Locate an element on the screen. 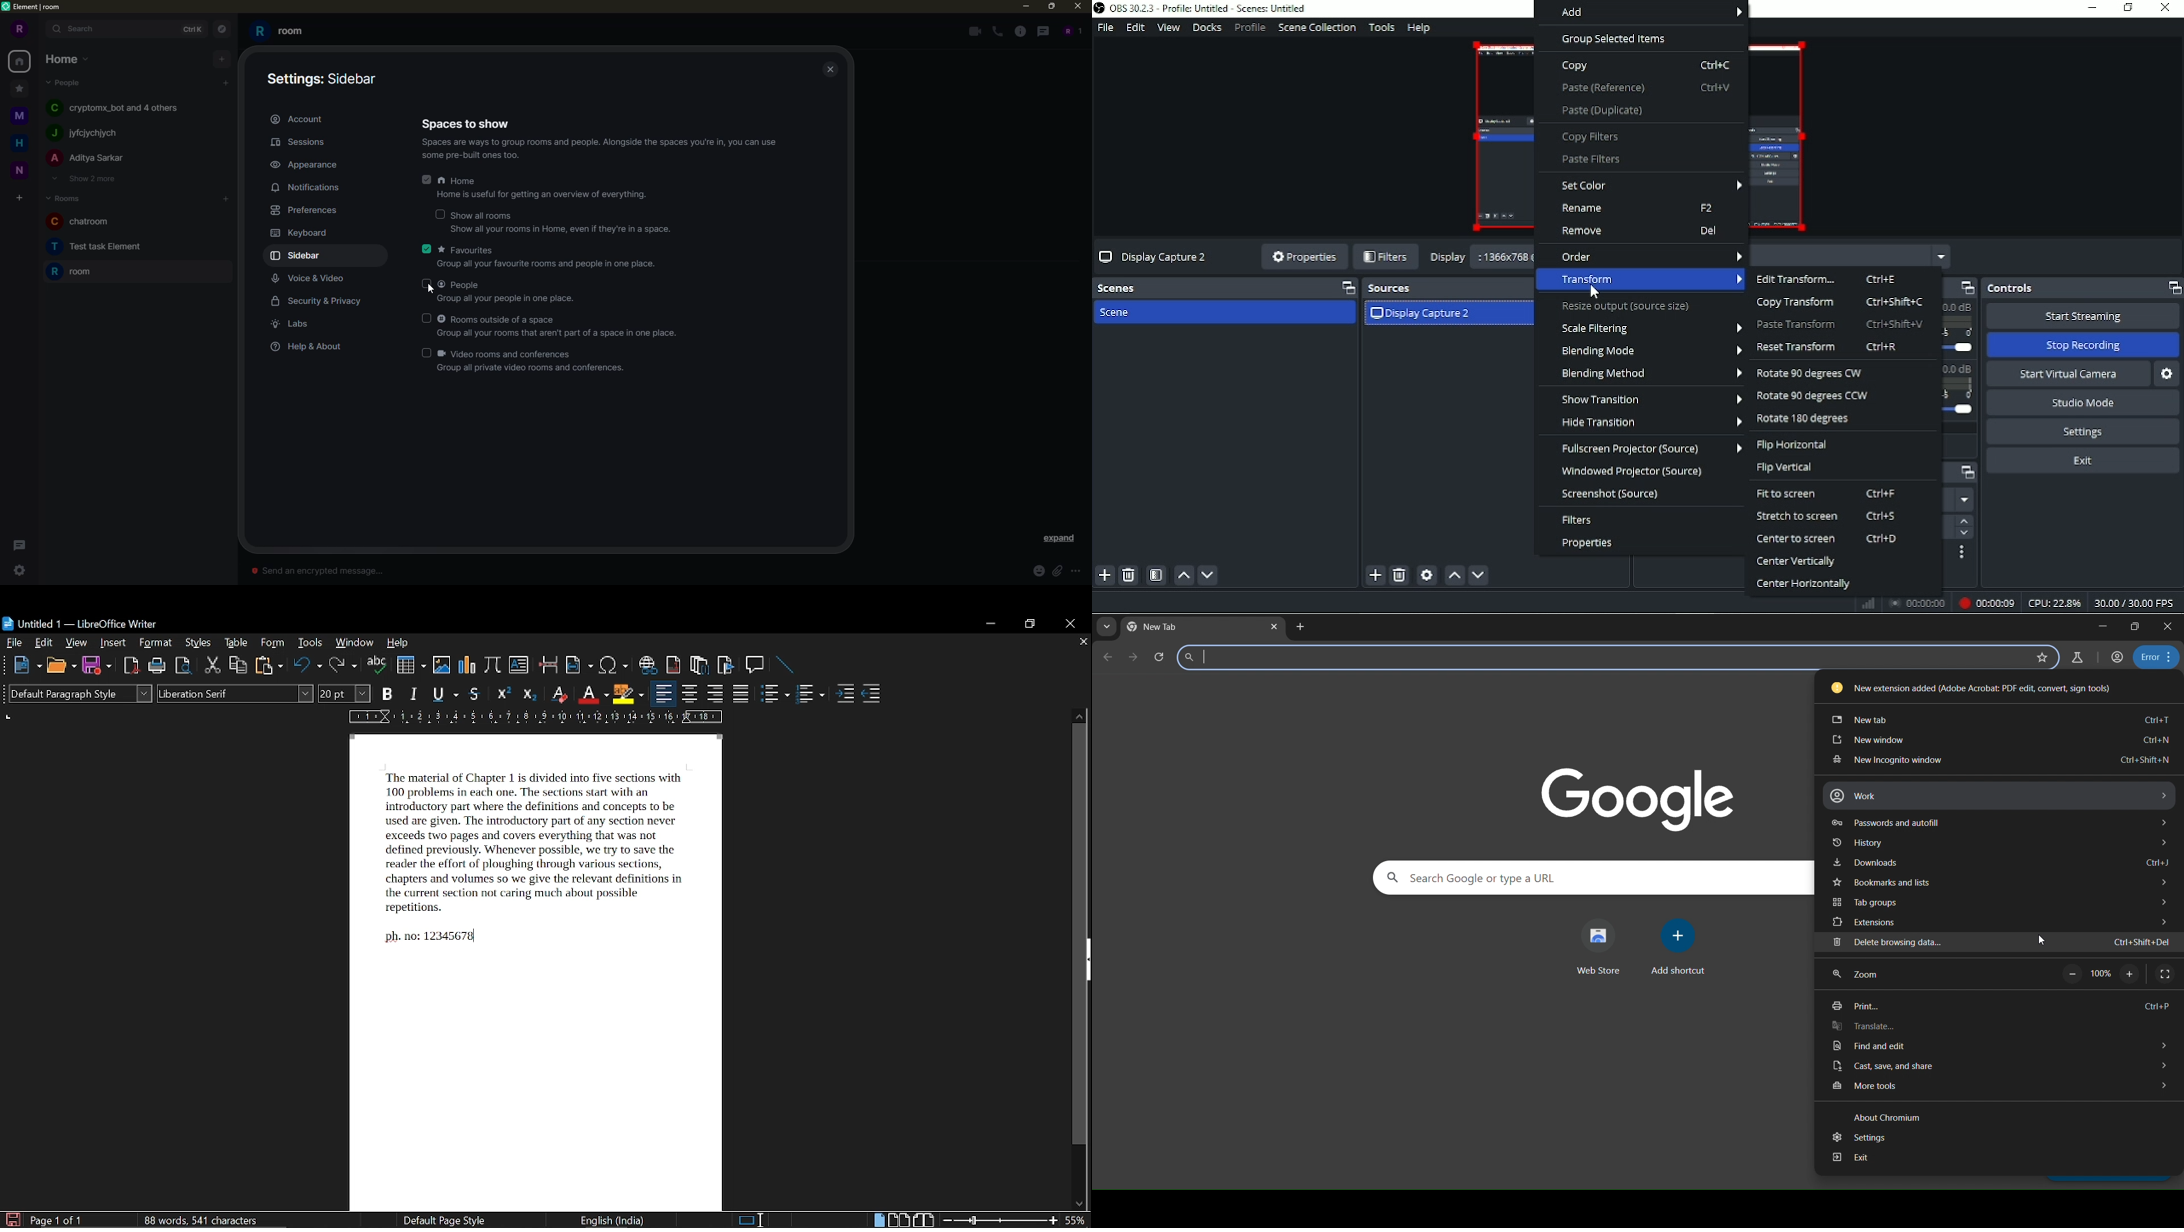 The width and height of the screenshot is (2184, 1232). navigator is located at coordinates (220, 29).